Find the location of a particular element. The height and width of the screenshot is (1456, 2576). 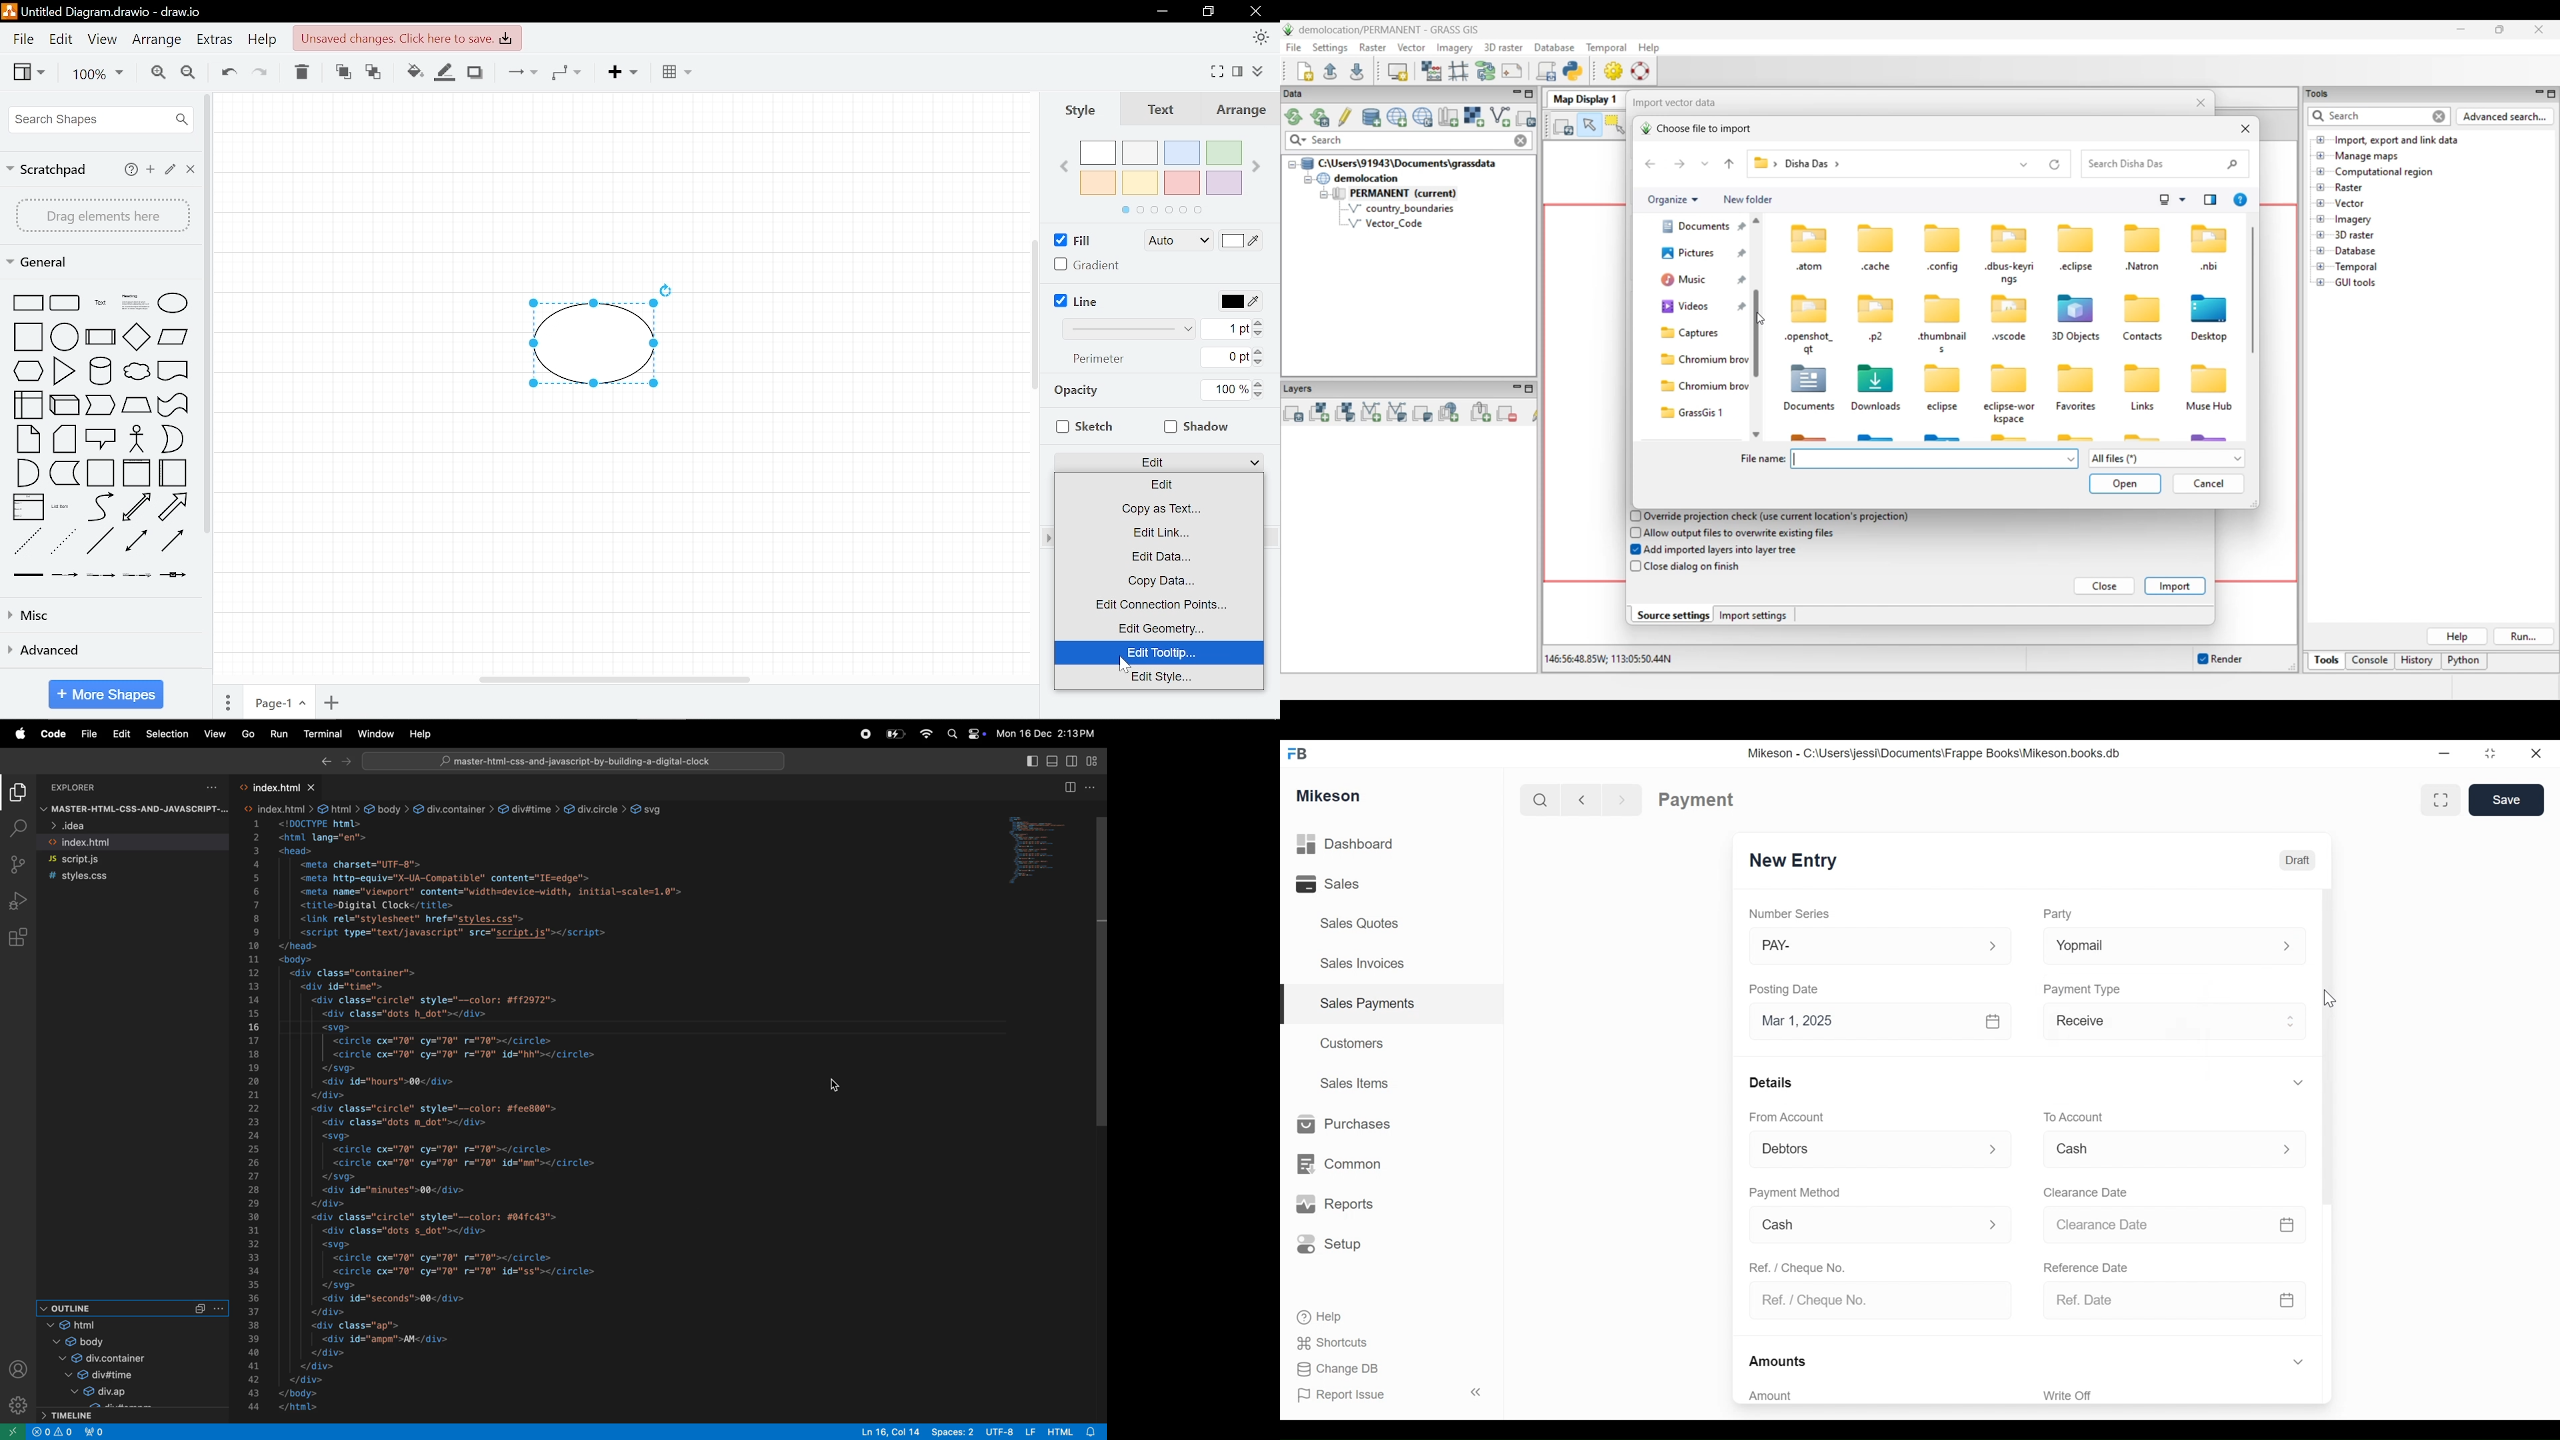

arrow is located at coordinates (175, 507).